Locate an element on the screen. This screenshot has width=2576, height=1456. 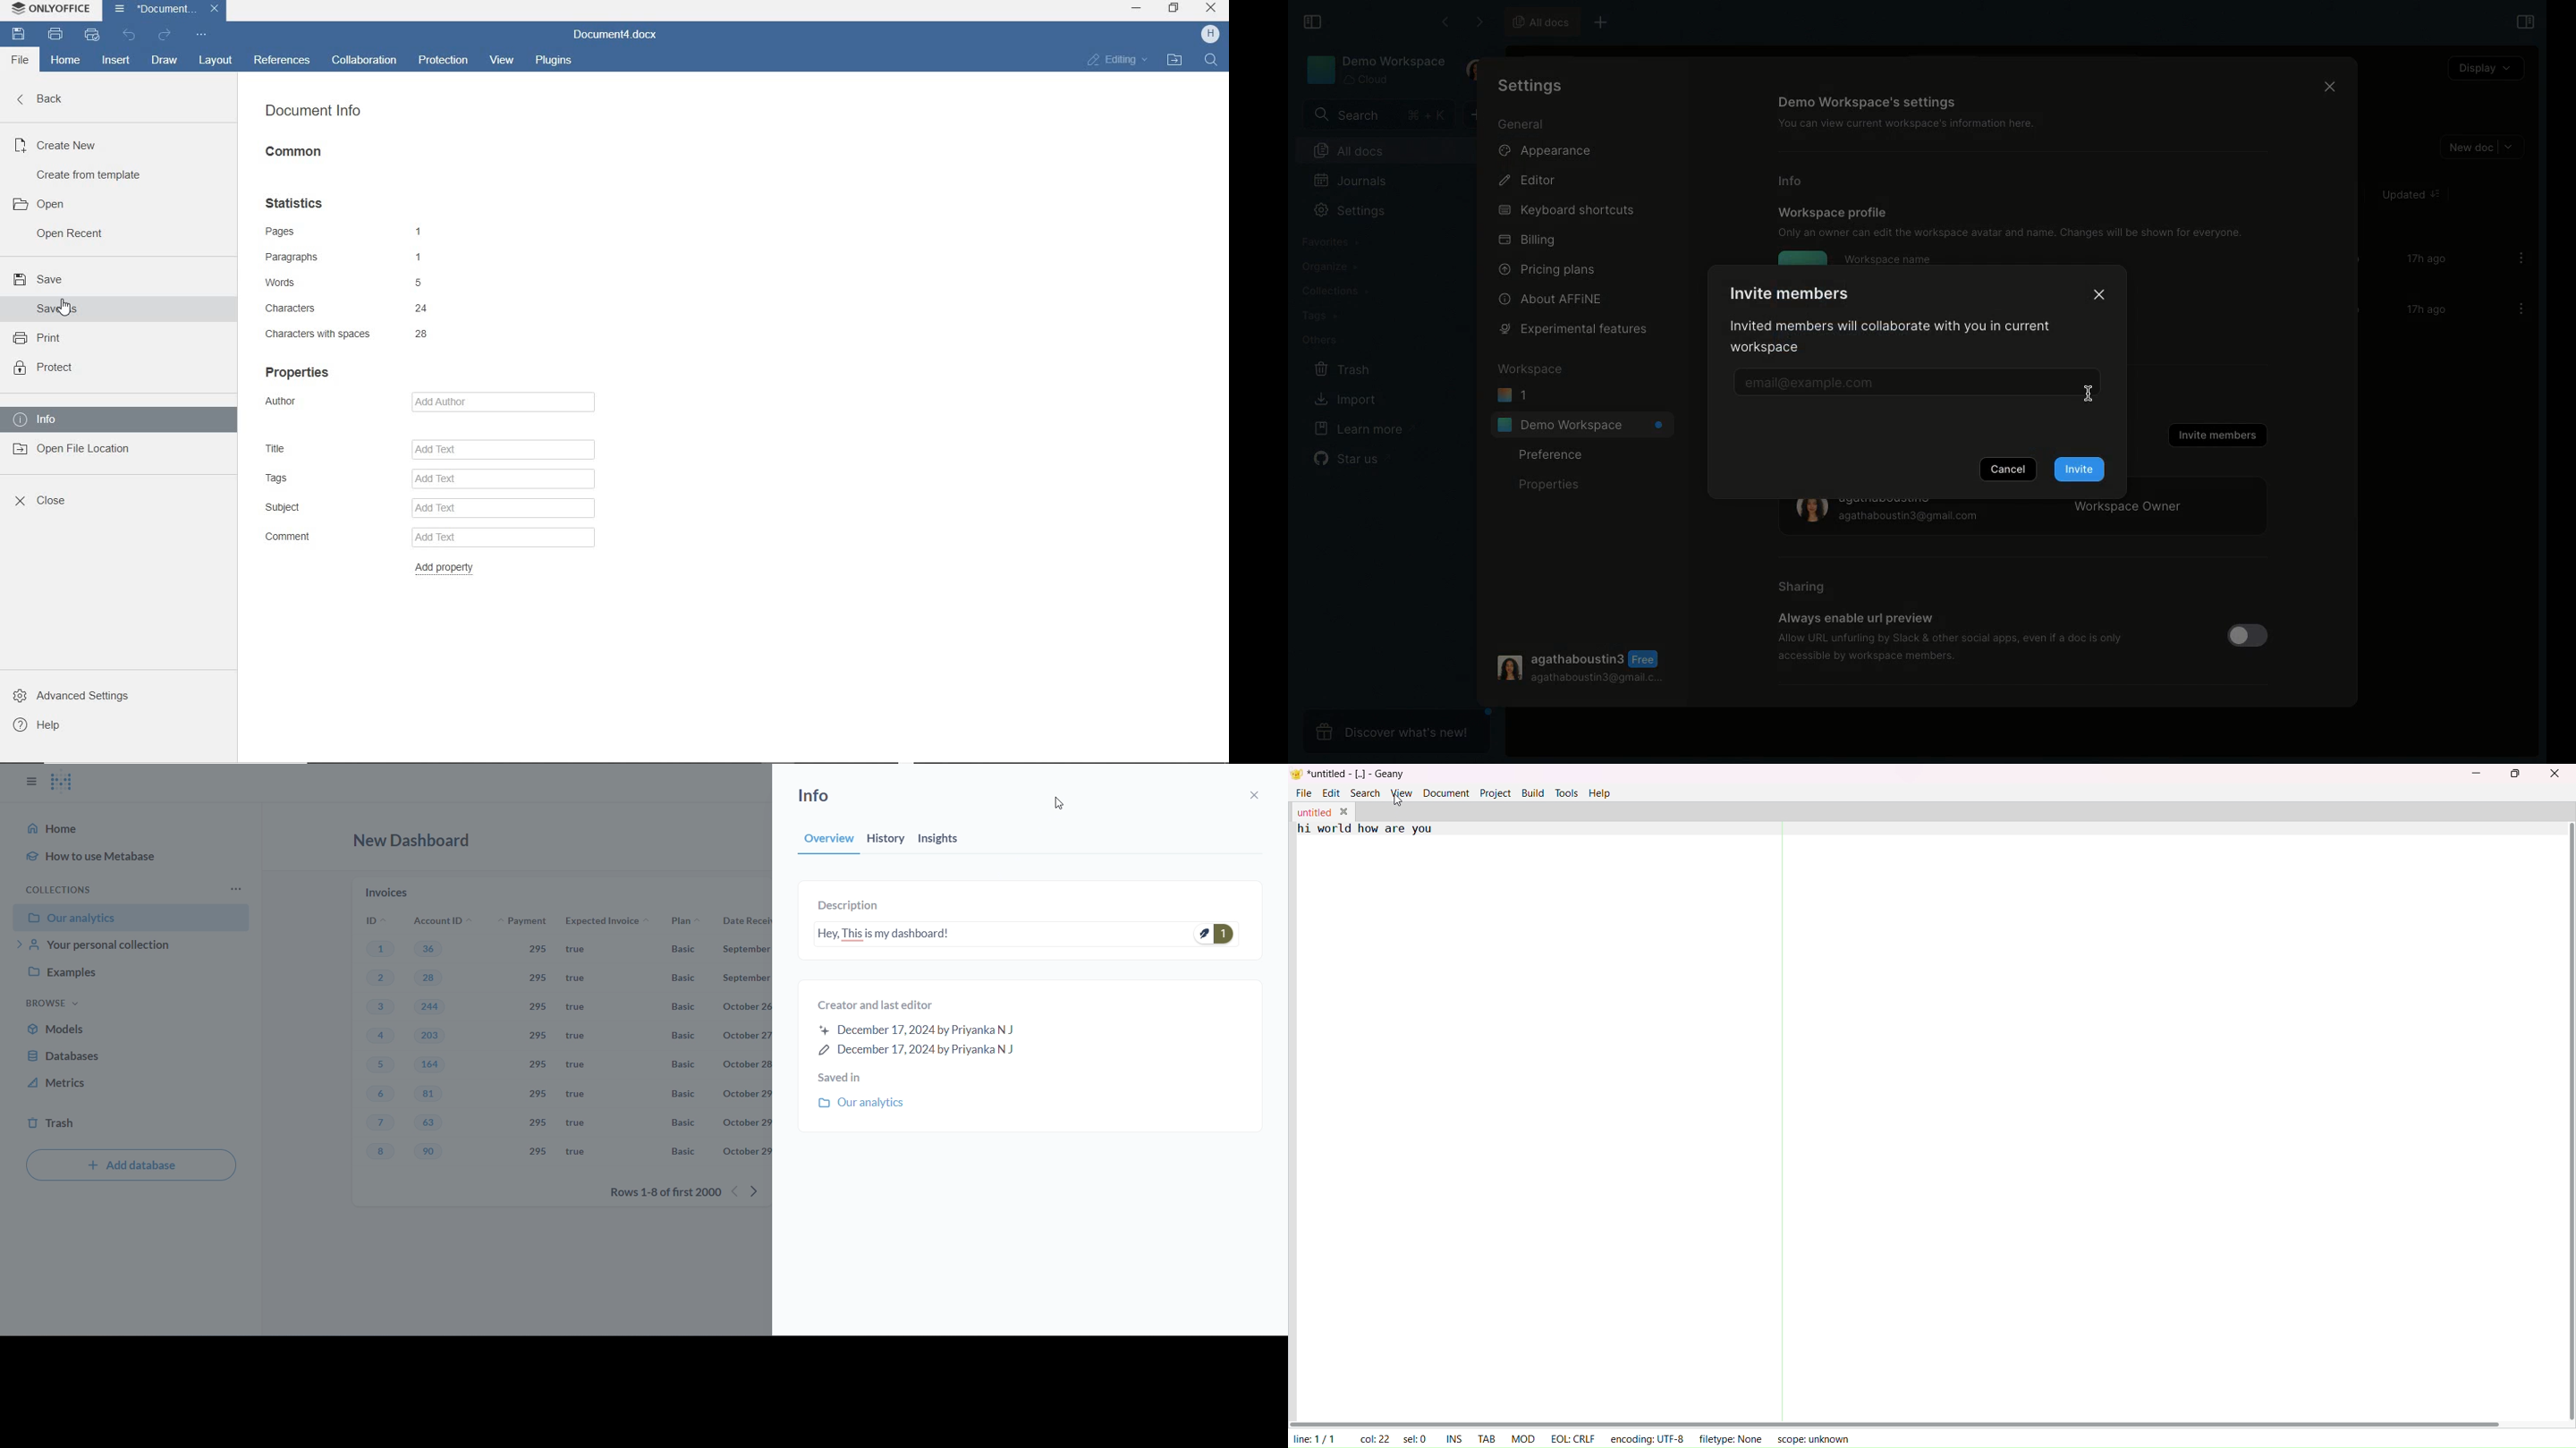
customize quick access toolbar is located at coordinates (201, 35).